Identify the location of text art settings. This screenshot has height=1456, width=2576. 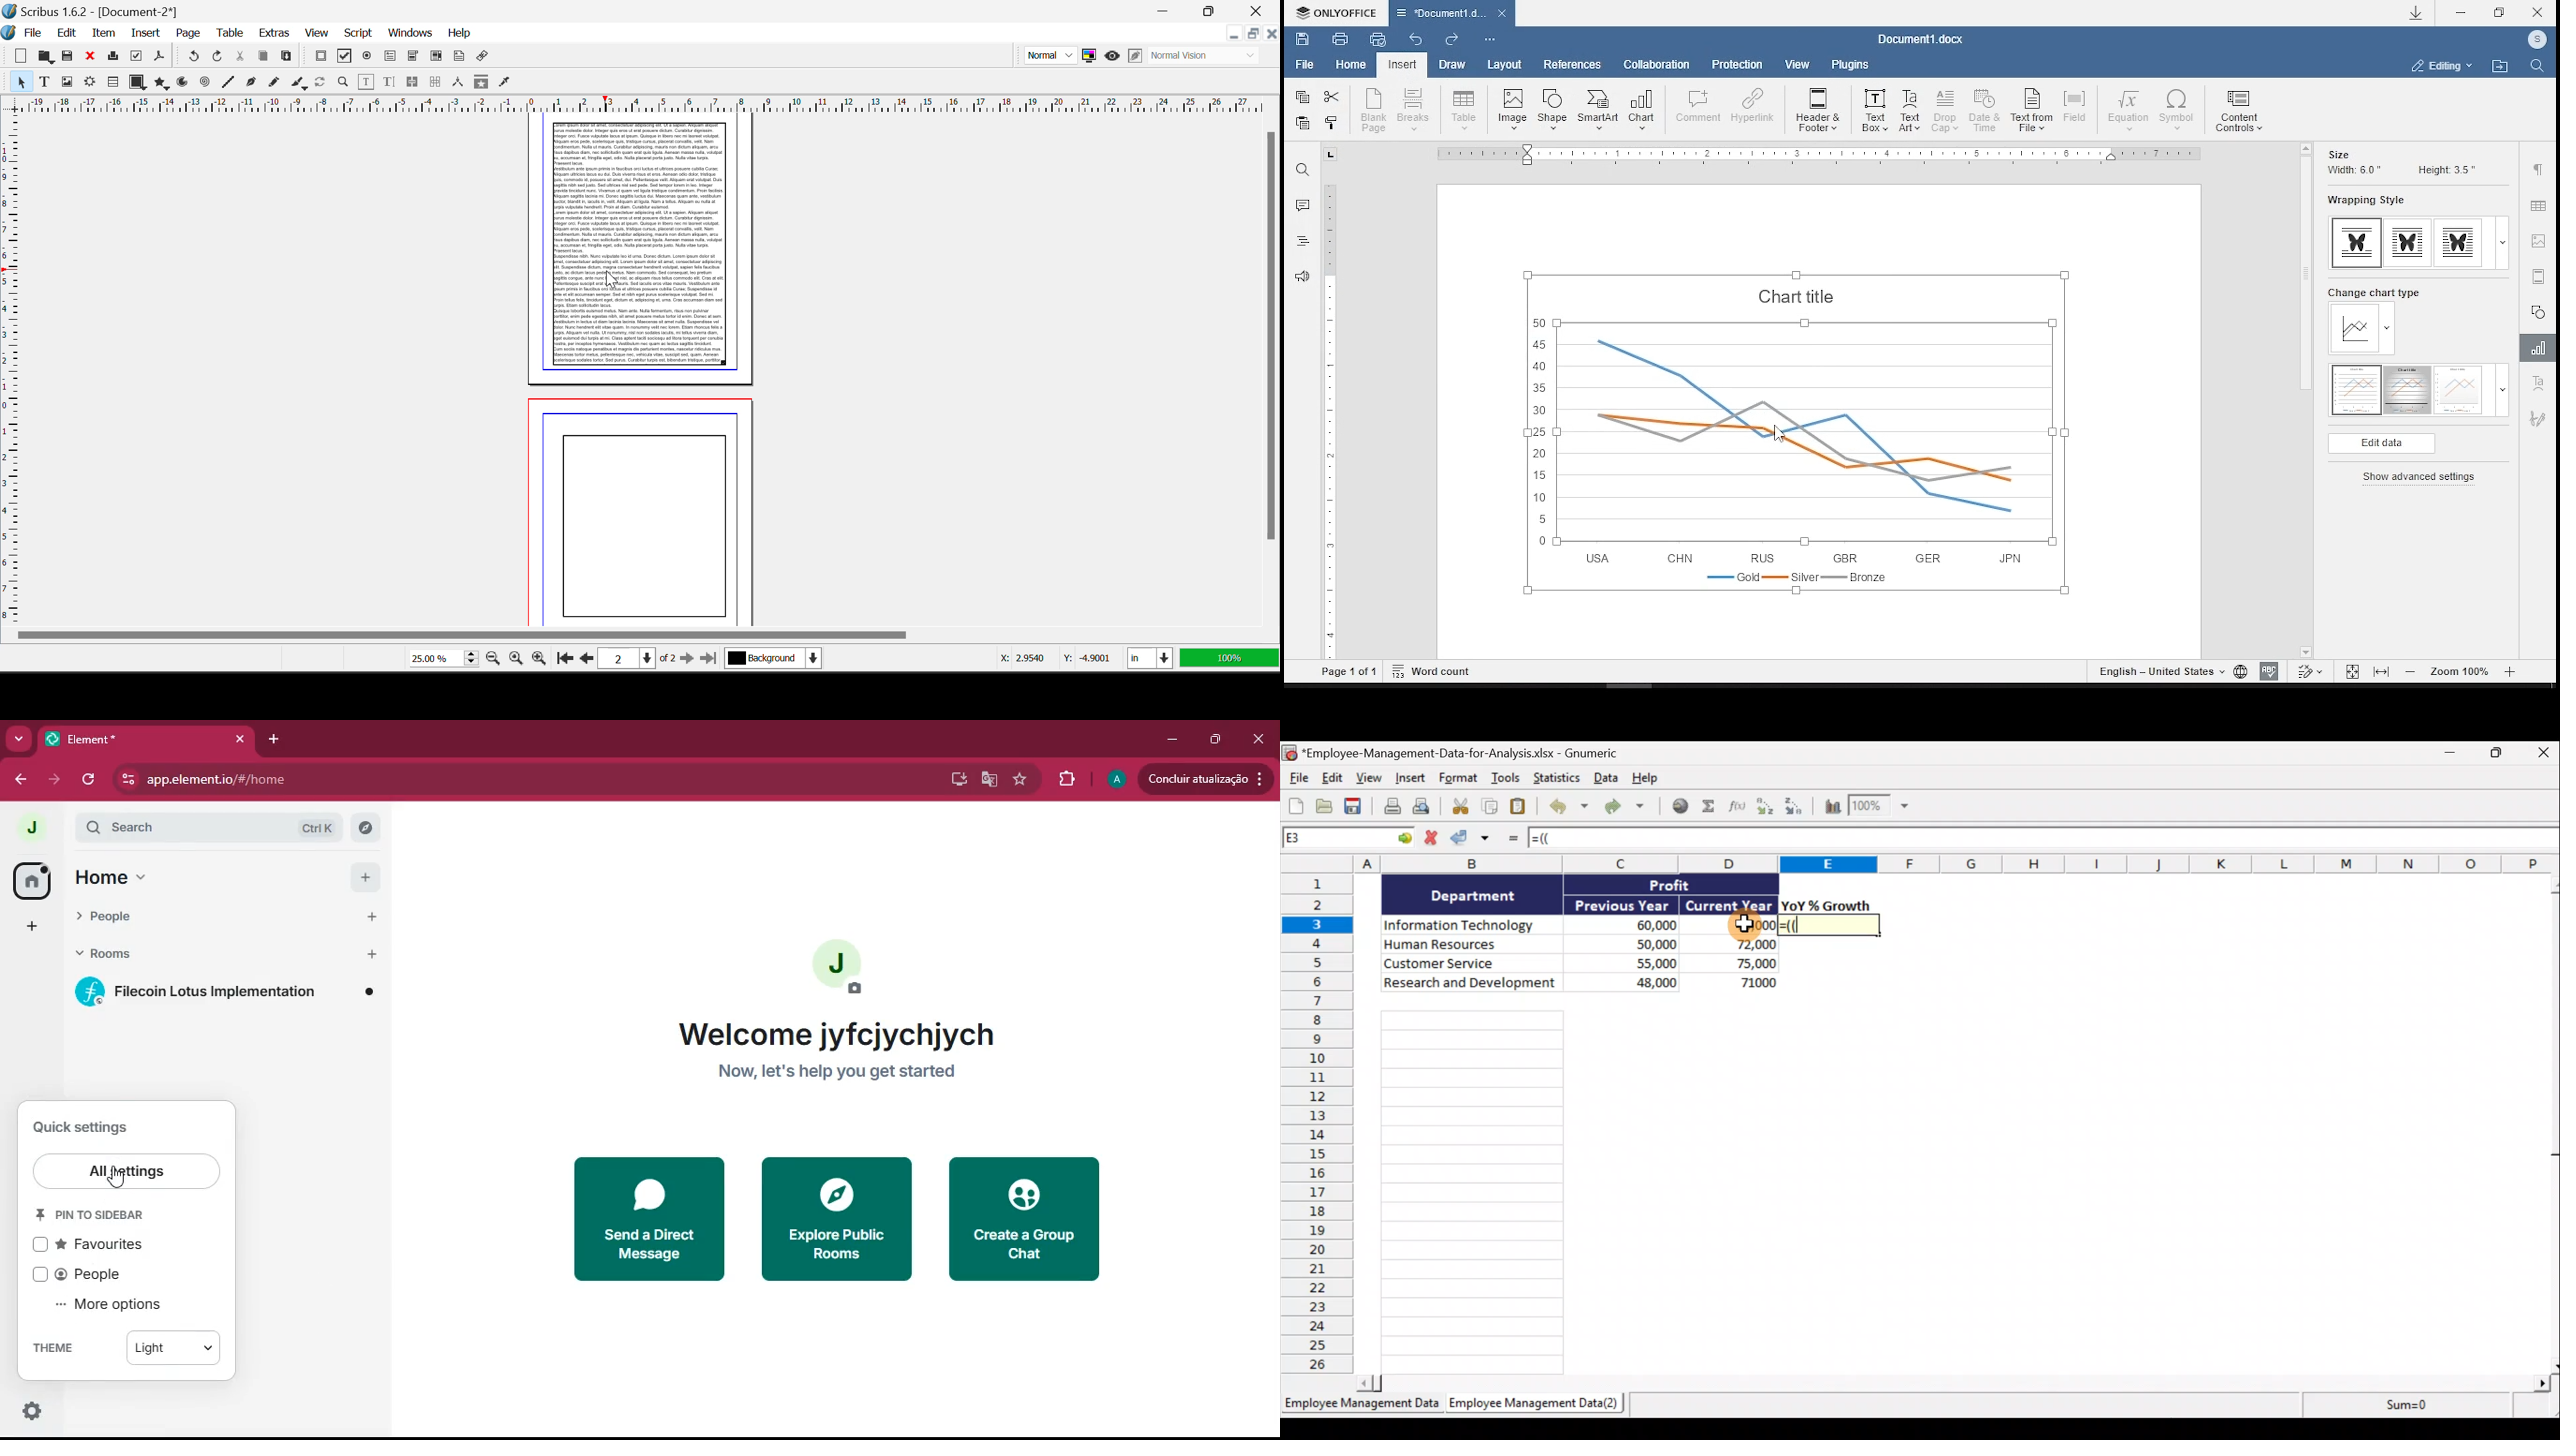
(2541, 384).